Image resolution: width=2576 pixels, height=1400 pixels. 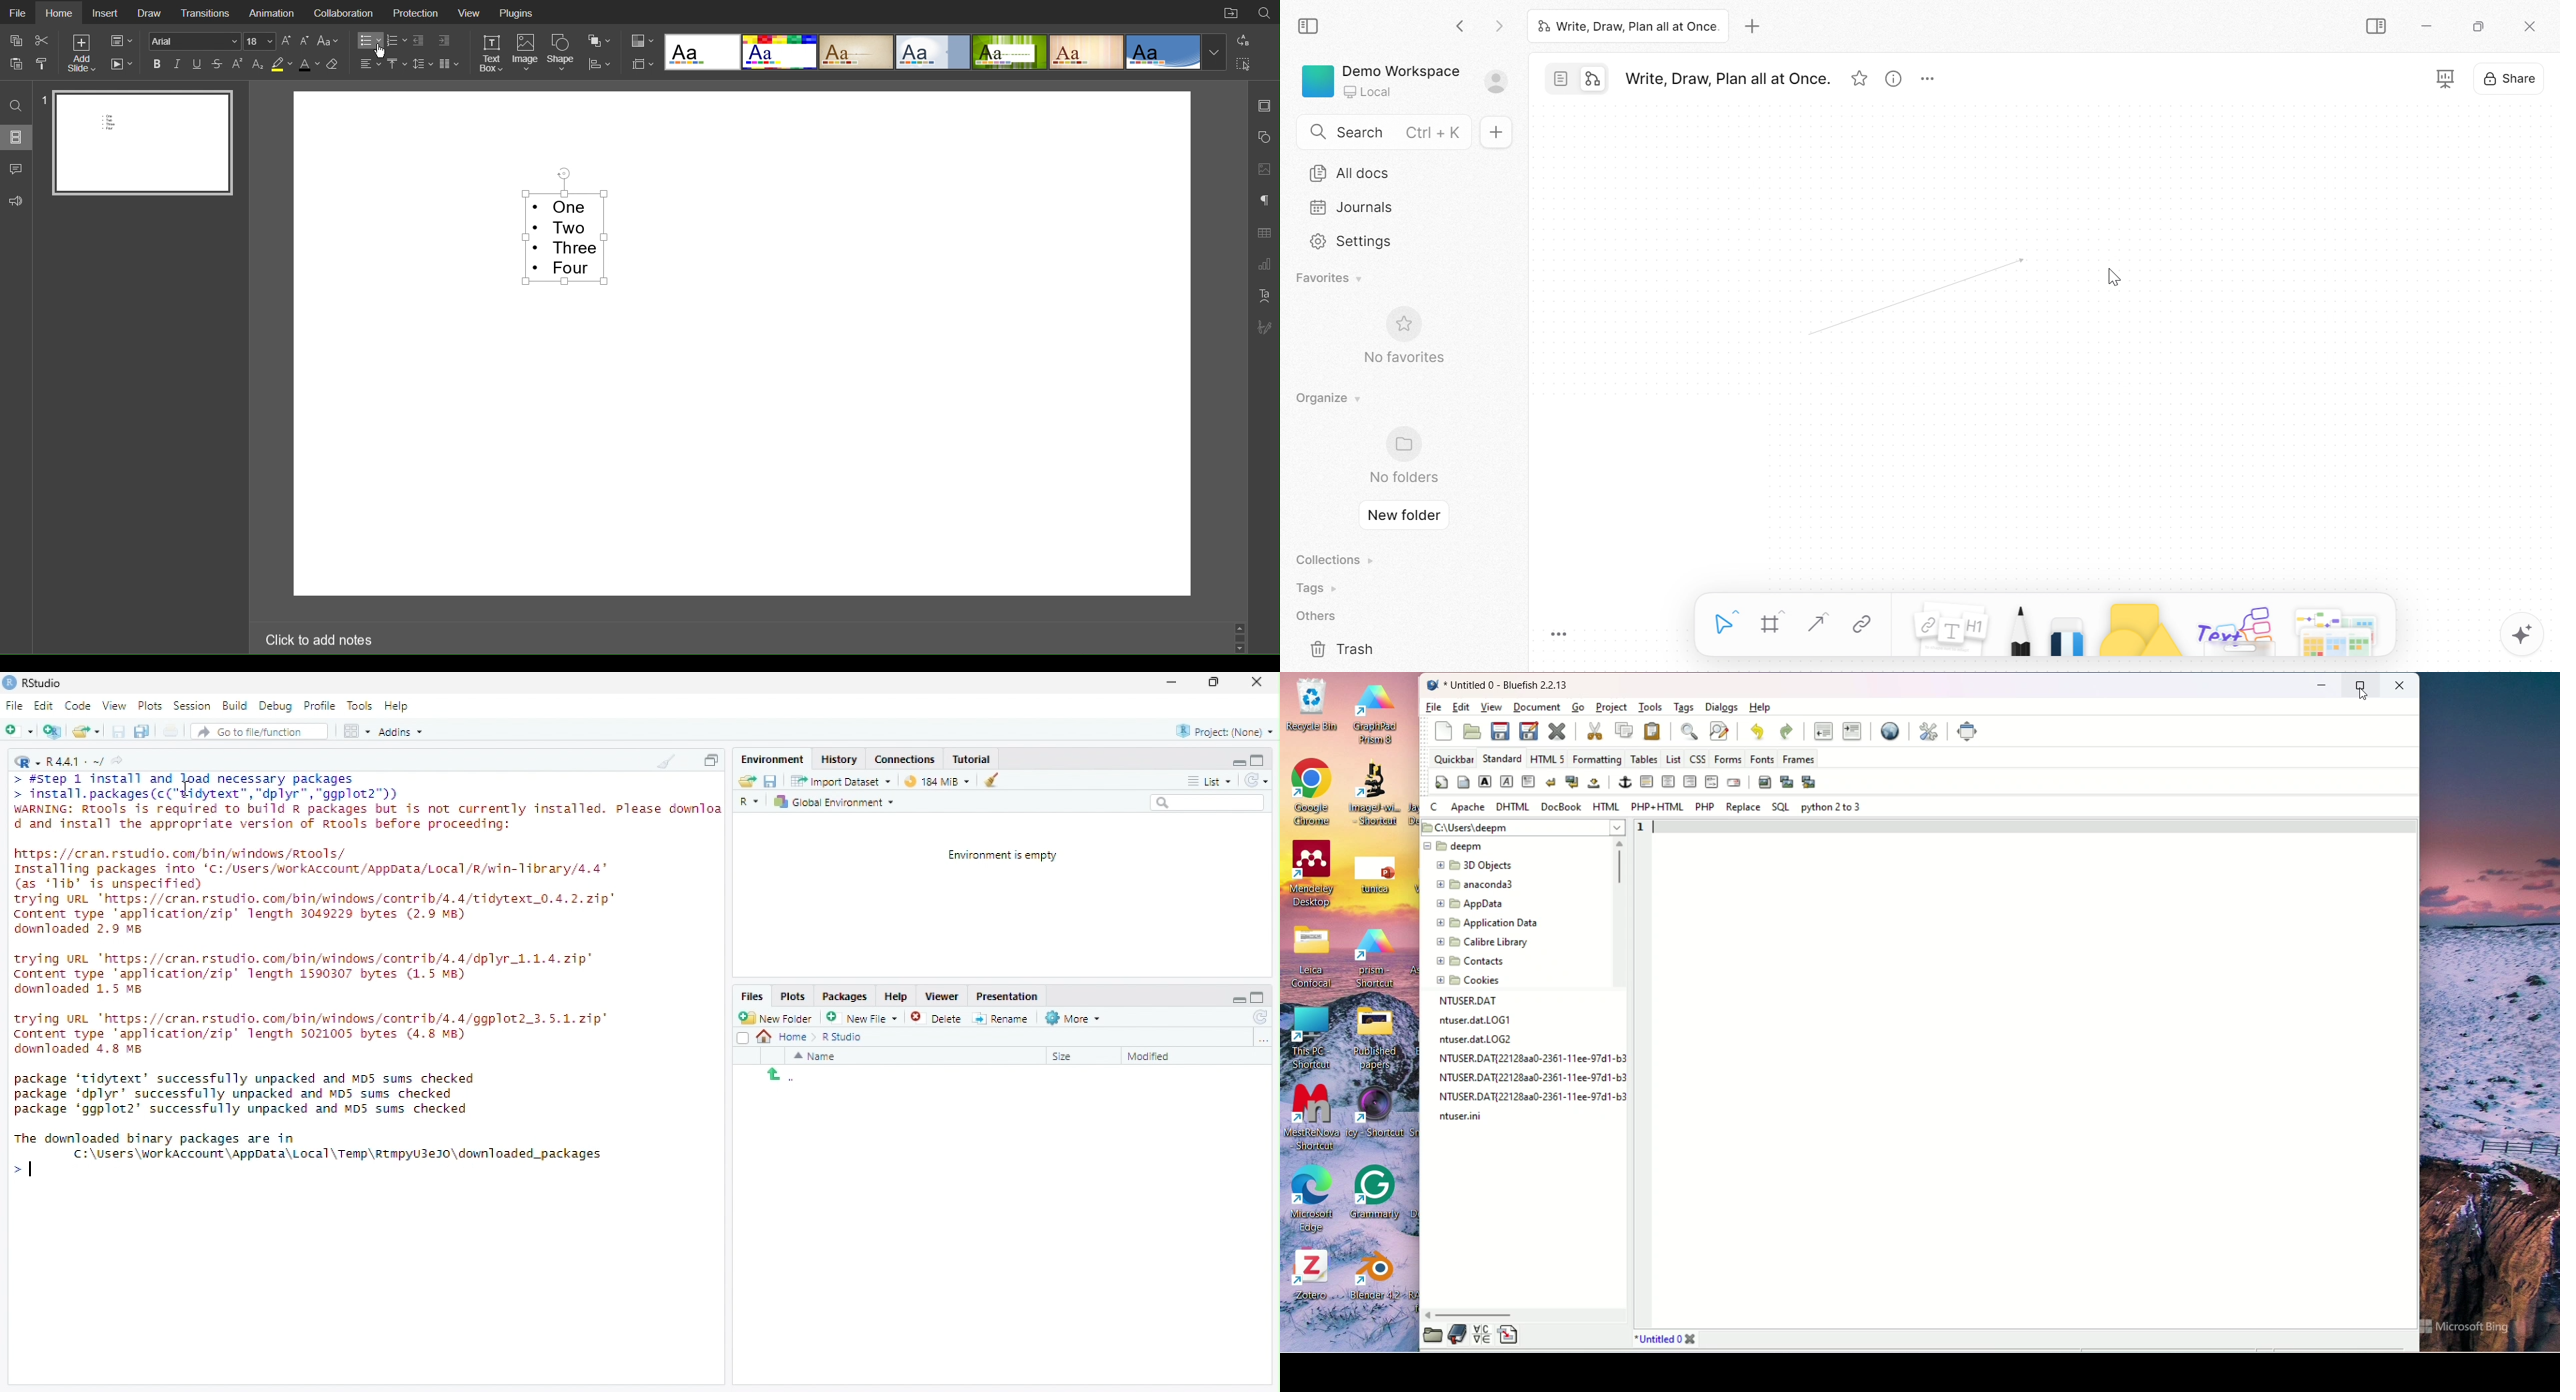 I want to click on Create new project, so click(x=53, y=731).